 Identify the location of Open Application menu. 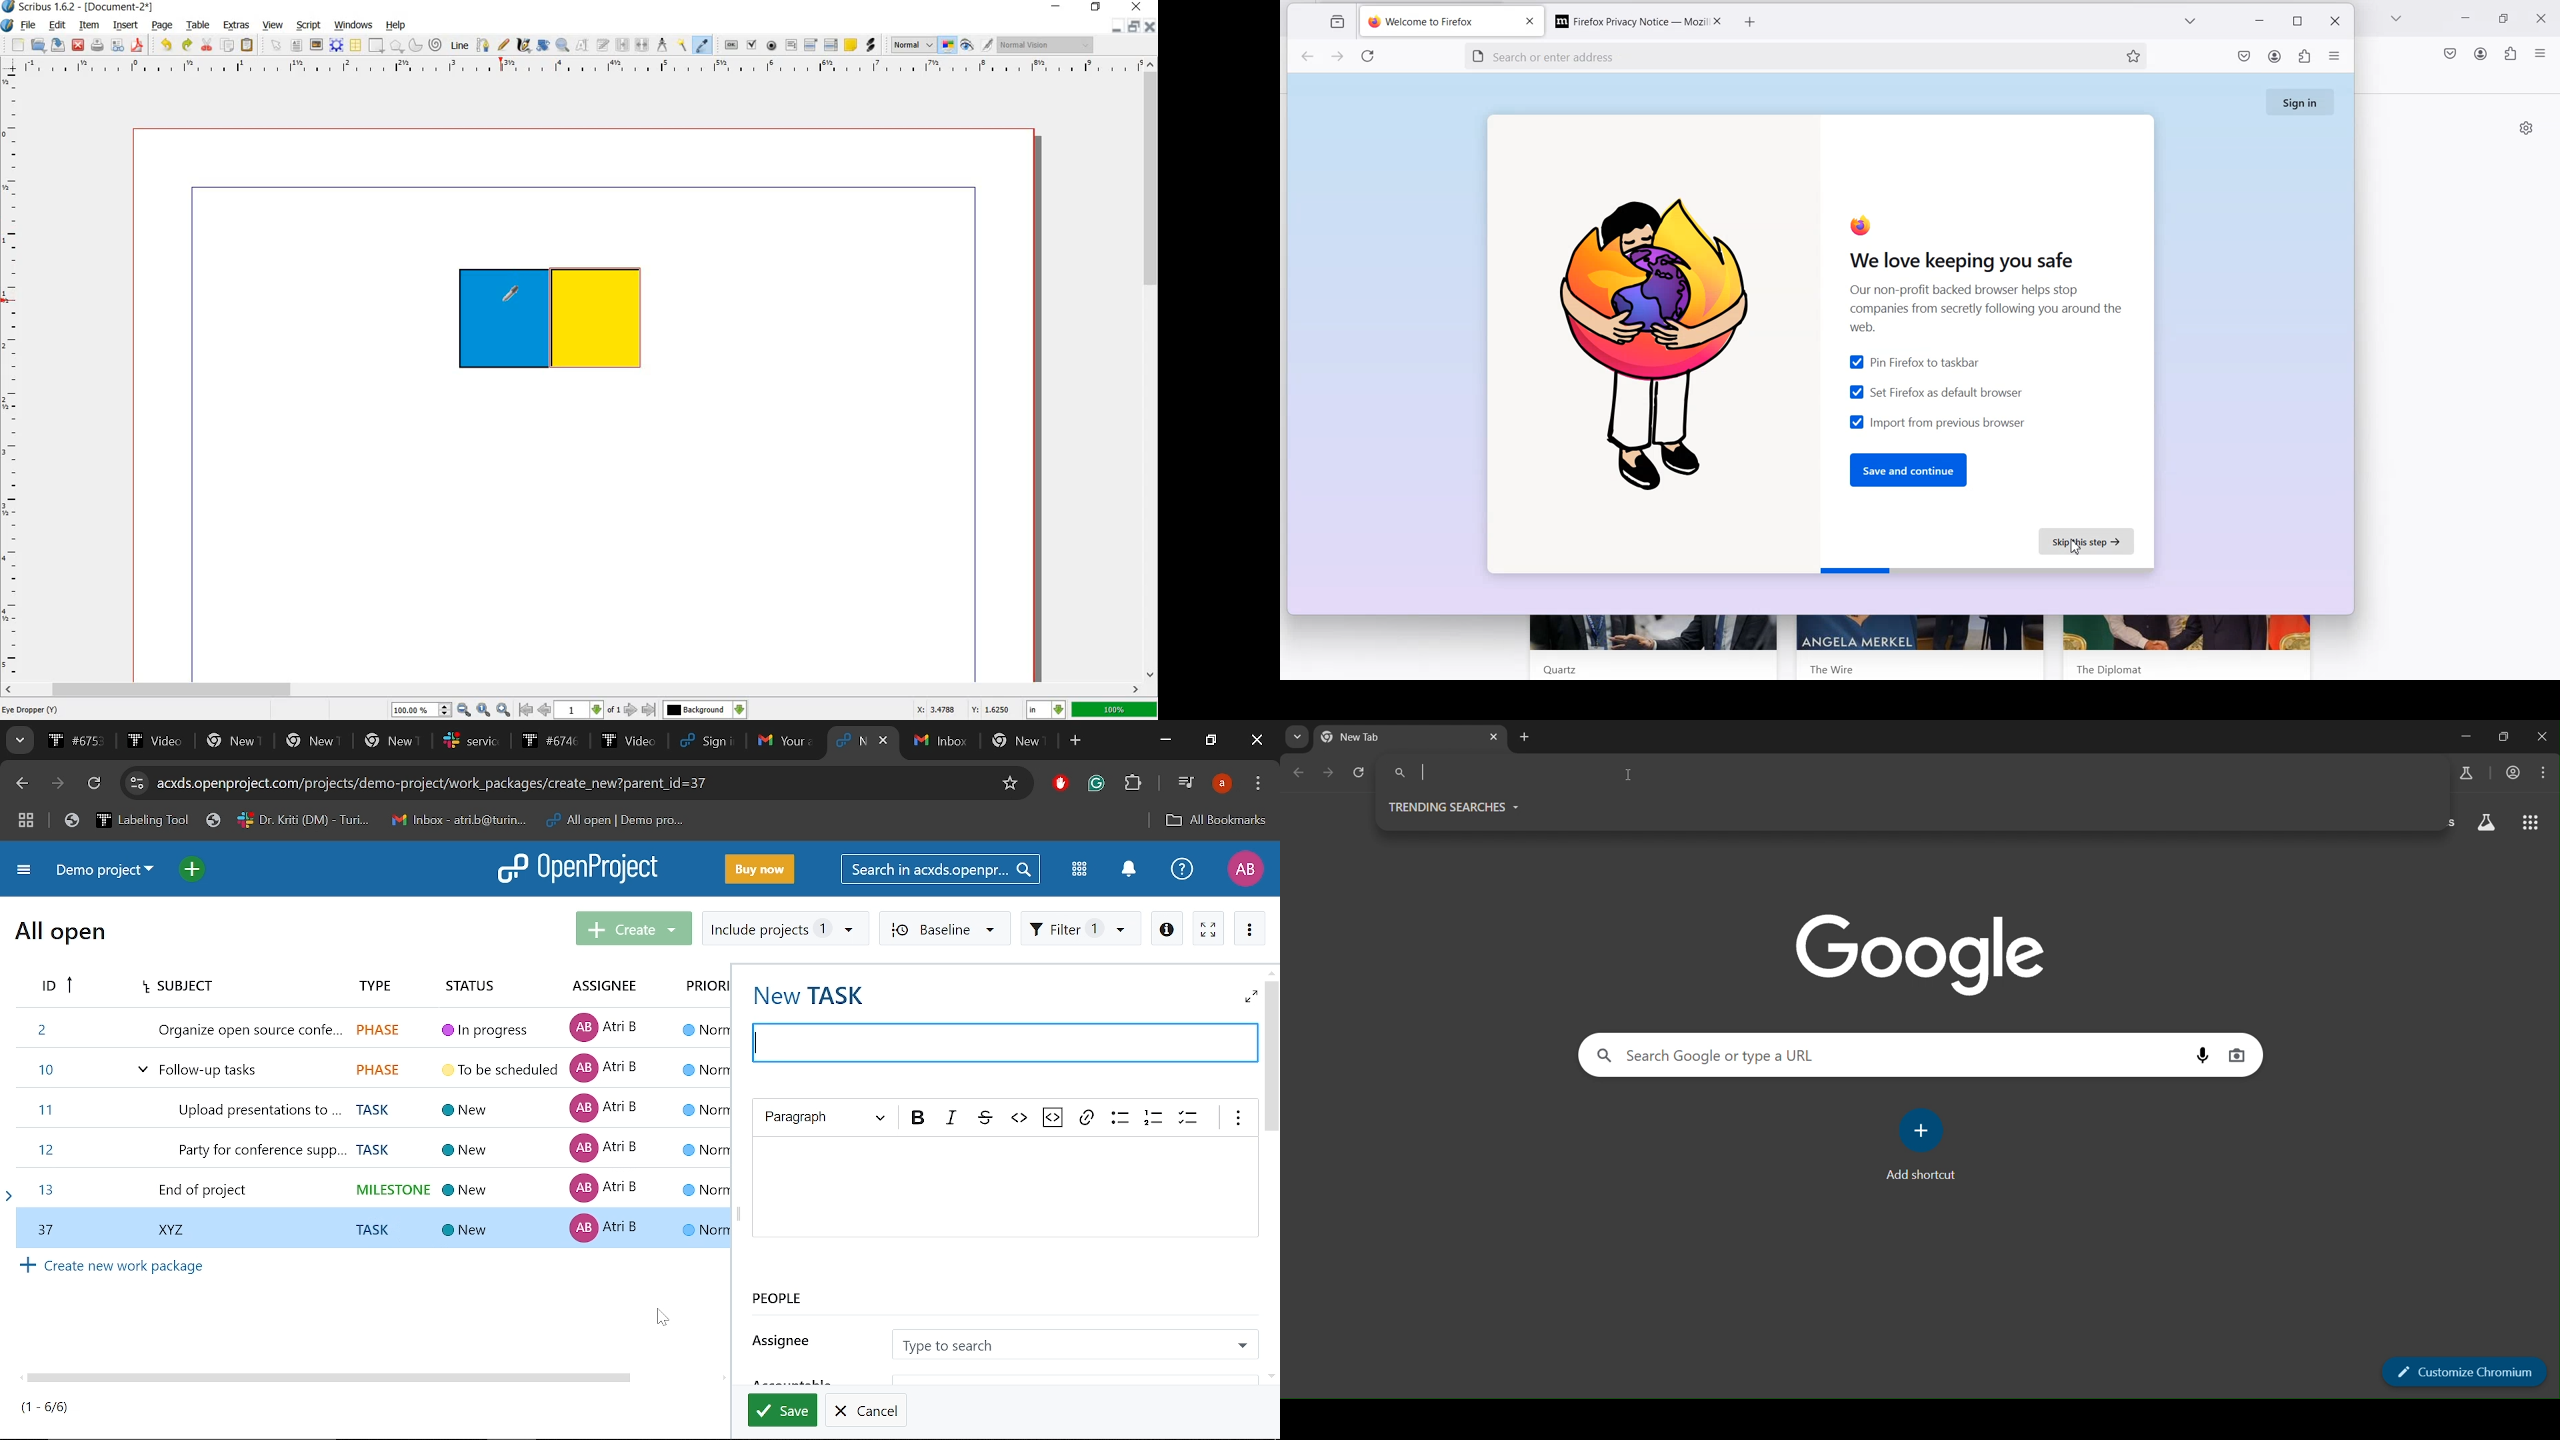
(2541, 53).